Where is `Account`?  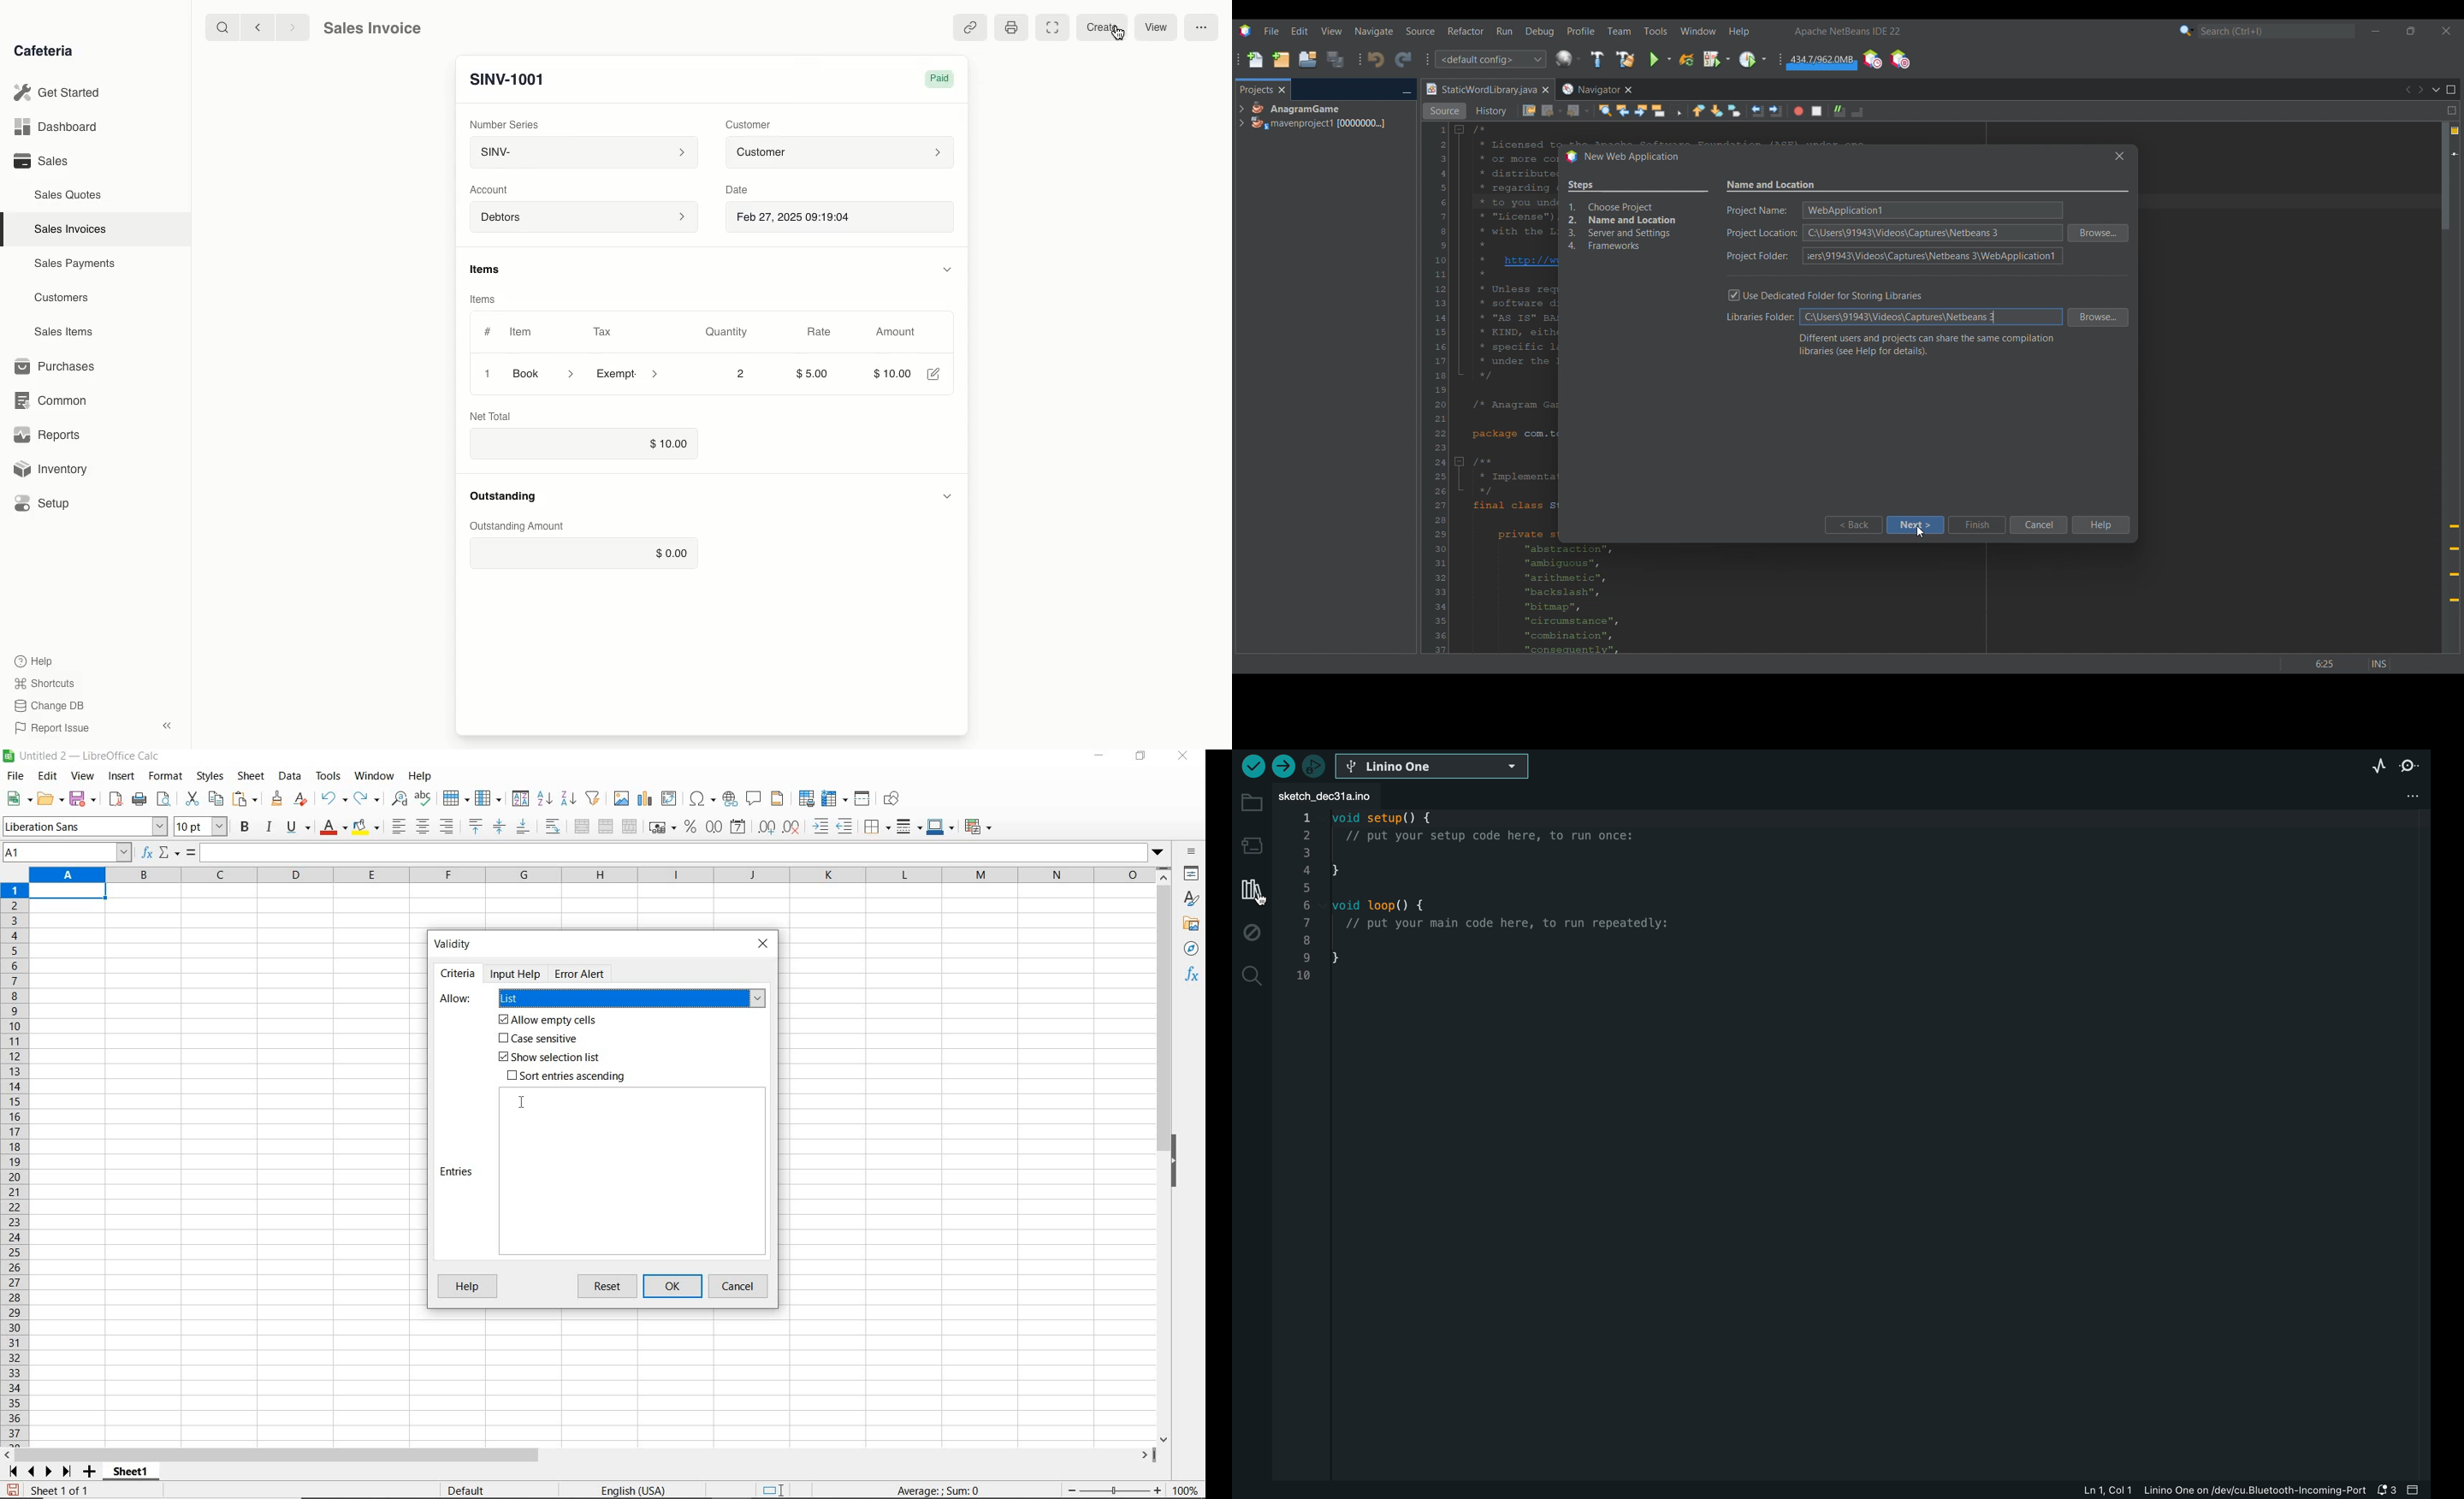
Account is located at coordinates (494, 190).